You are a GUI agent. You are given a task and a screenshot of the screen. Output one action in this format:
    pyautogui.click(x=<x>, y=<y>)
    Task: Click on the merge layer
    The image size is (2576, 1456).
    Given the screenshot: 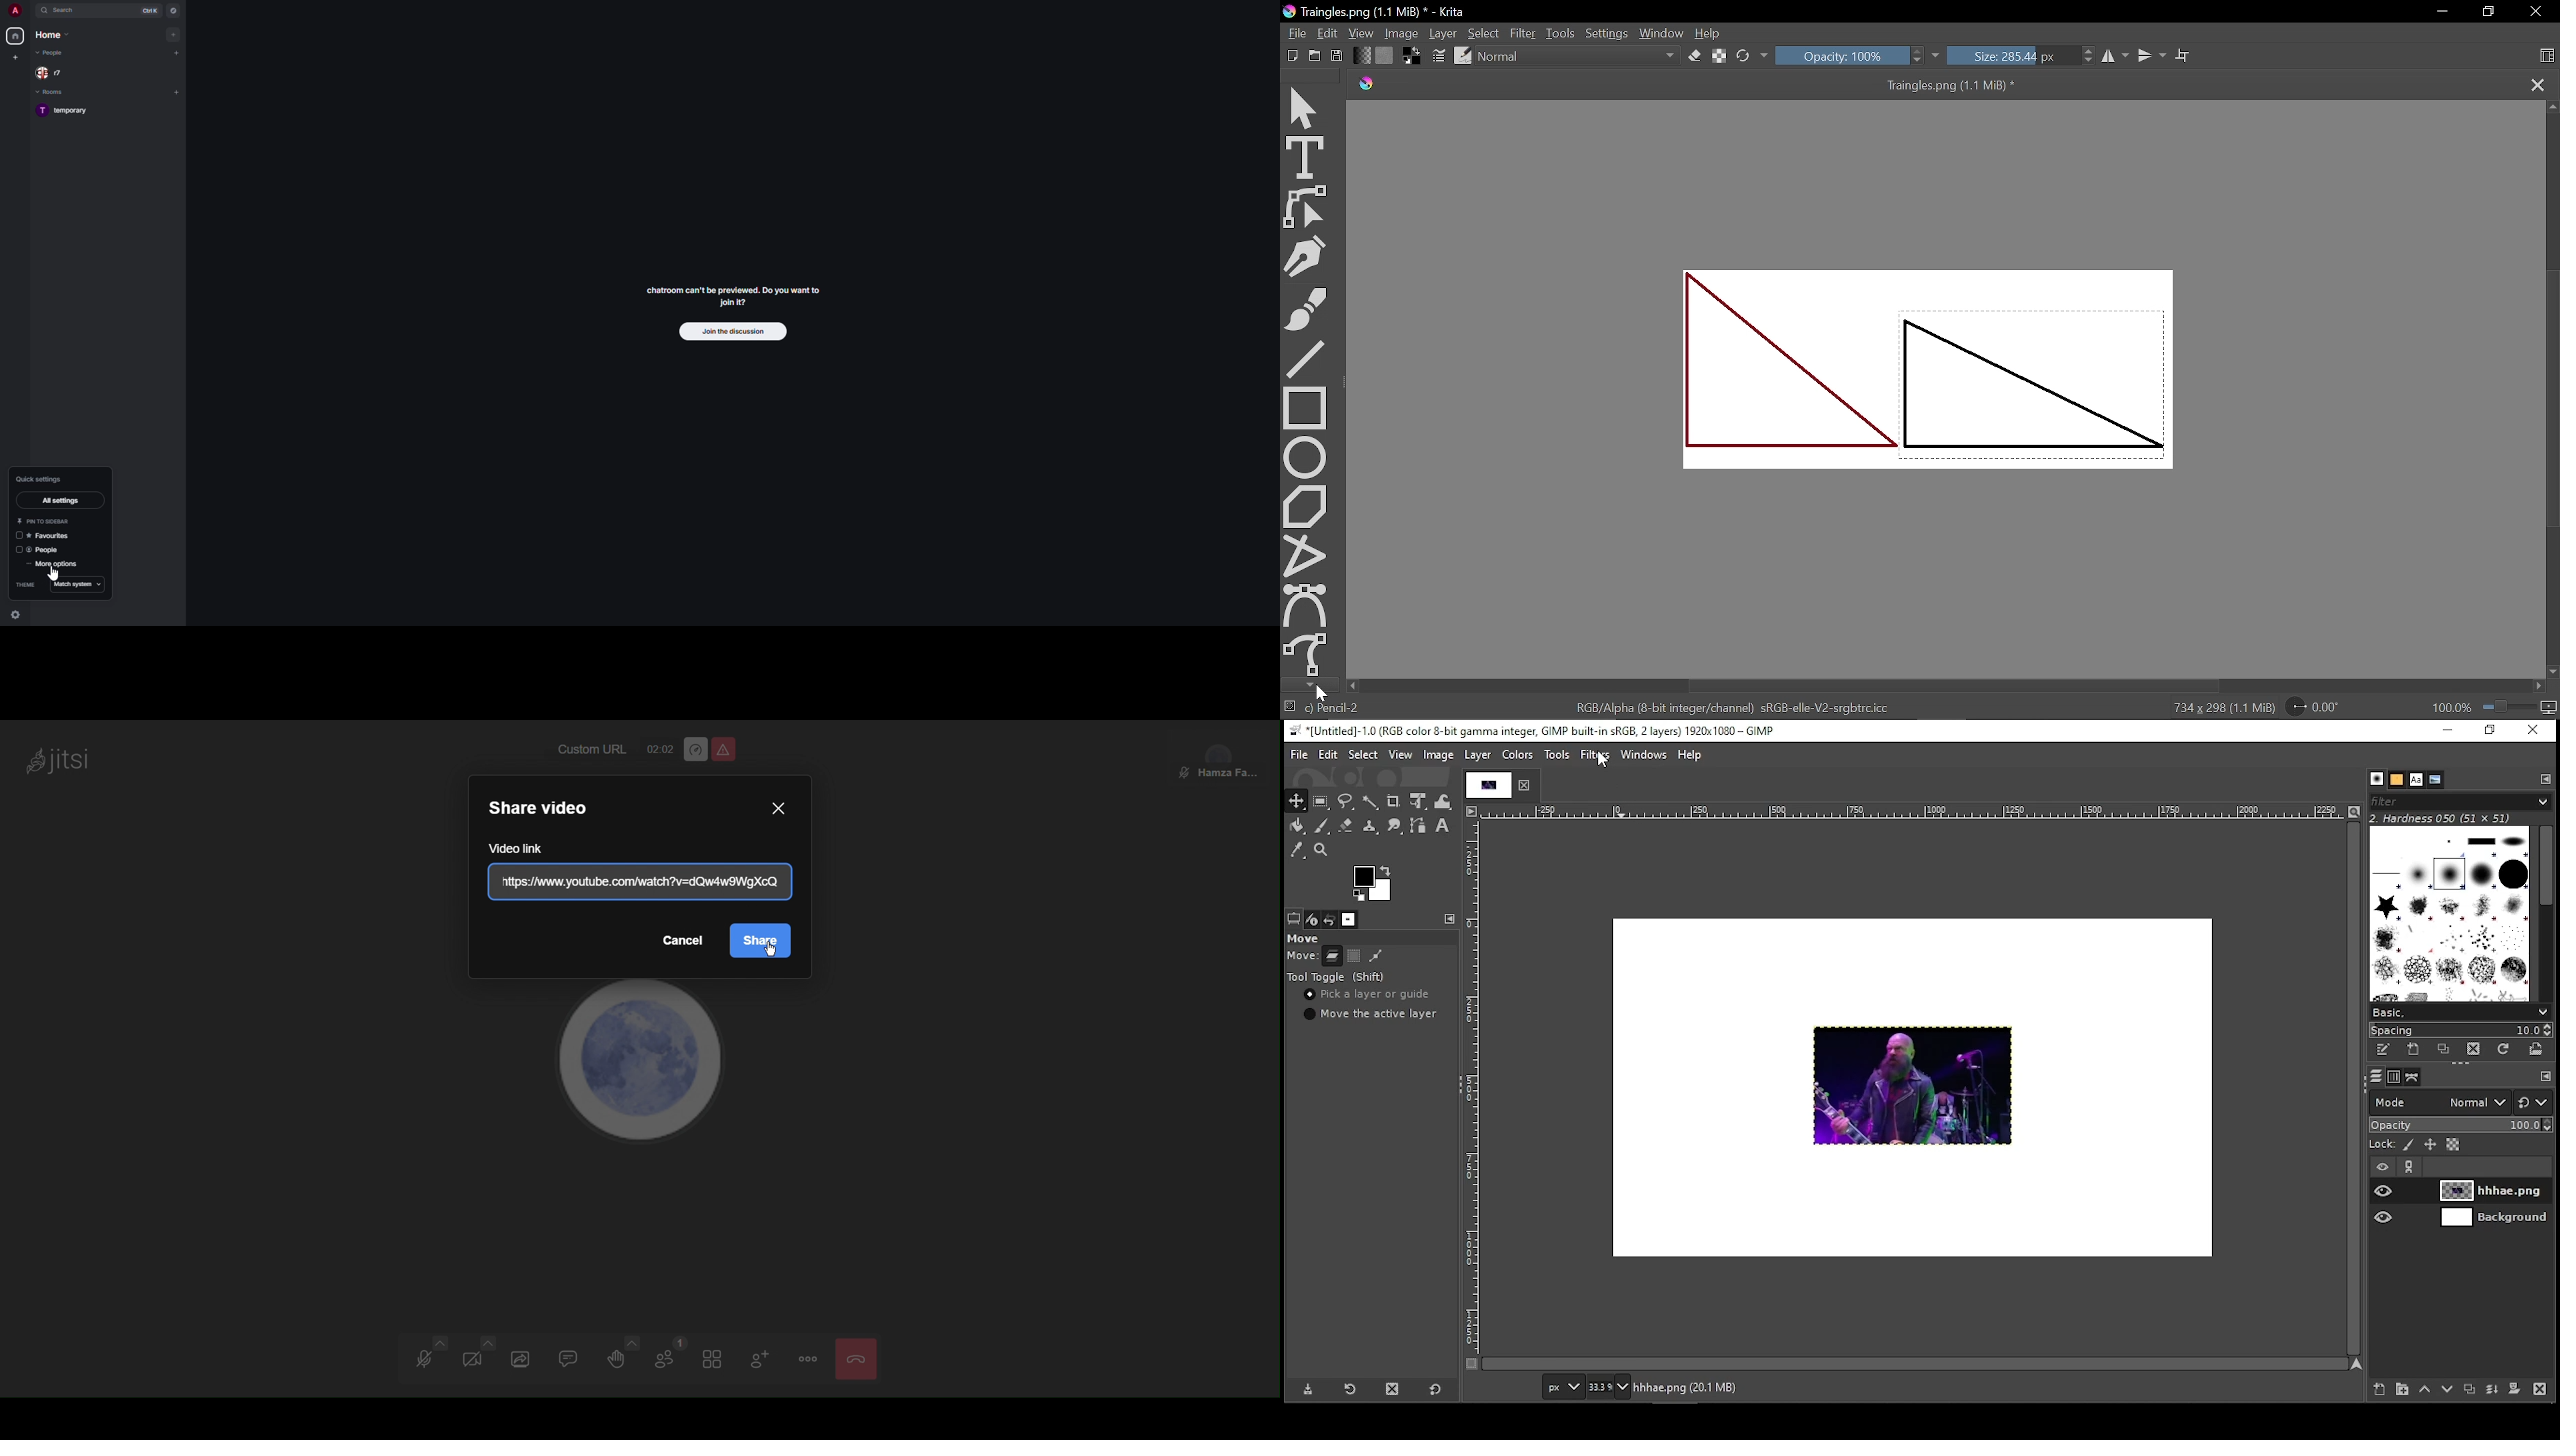 What is the action you would take?
    pyautogui.click(x=2491, y=1392)
    